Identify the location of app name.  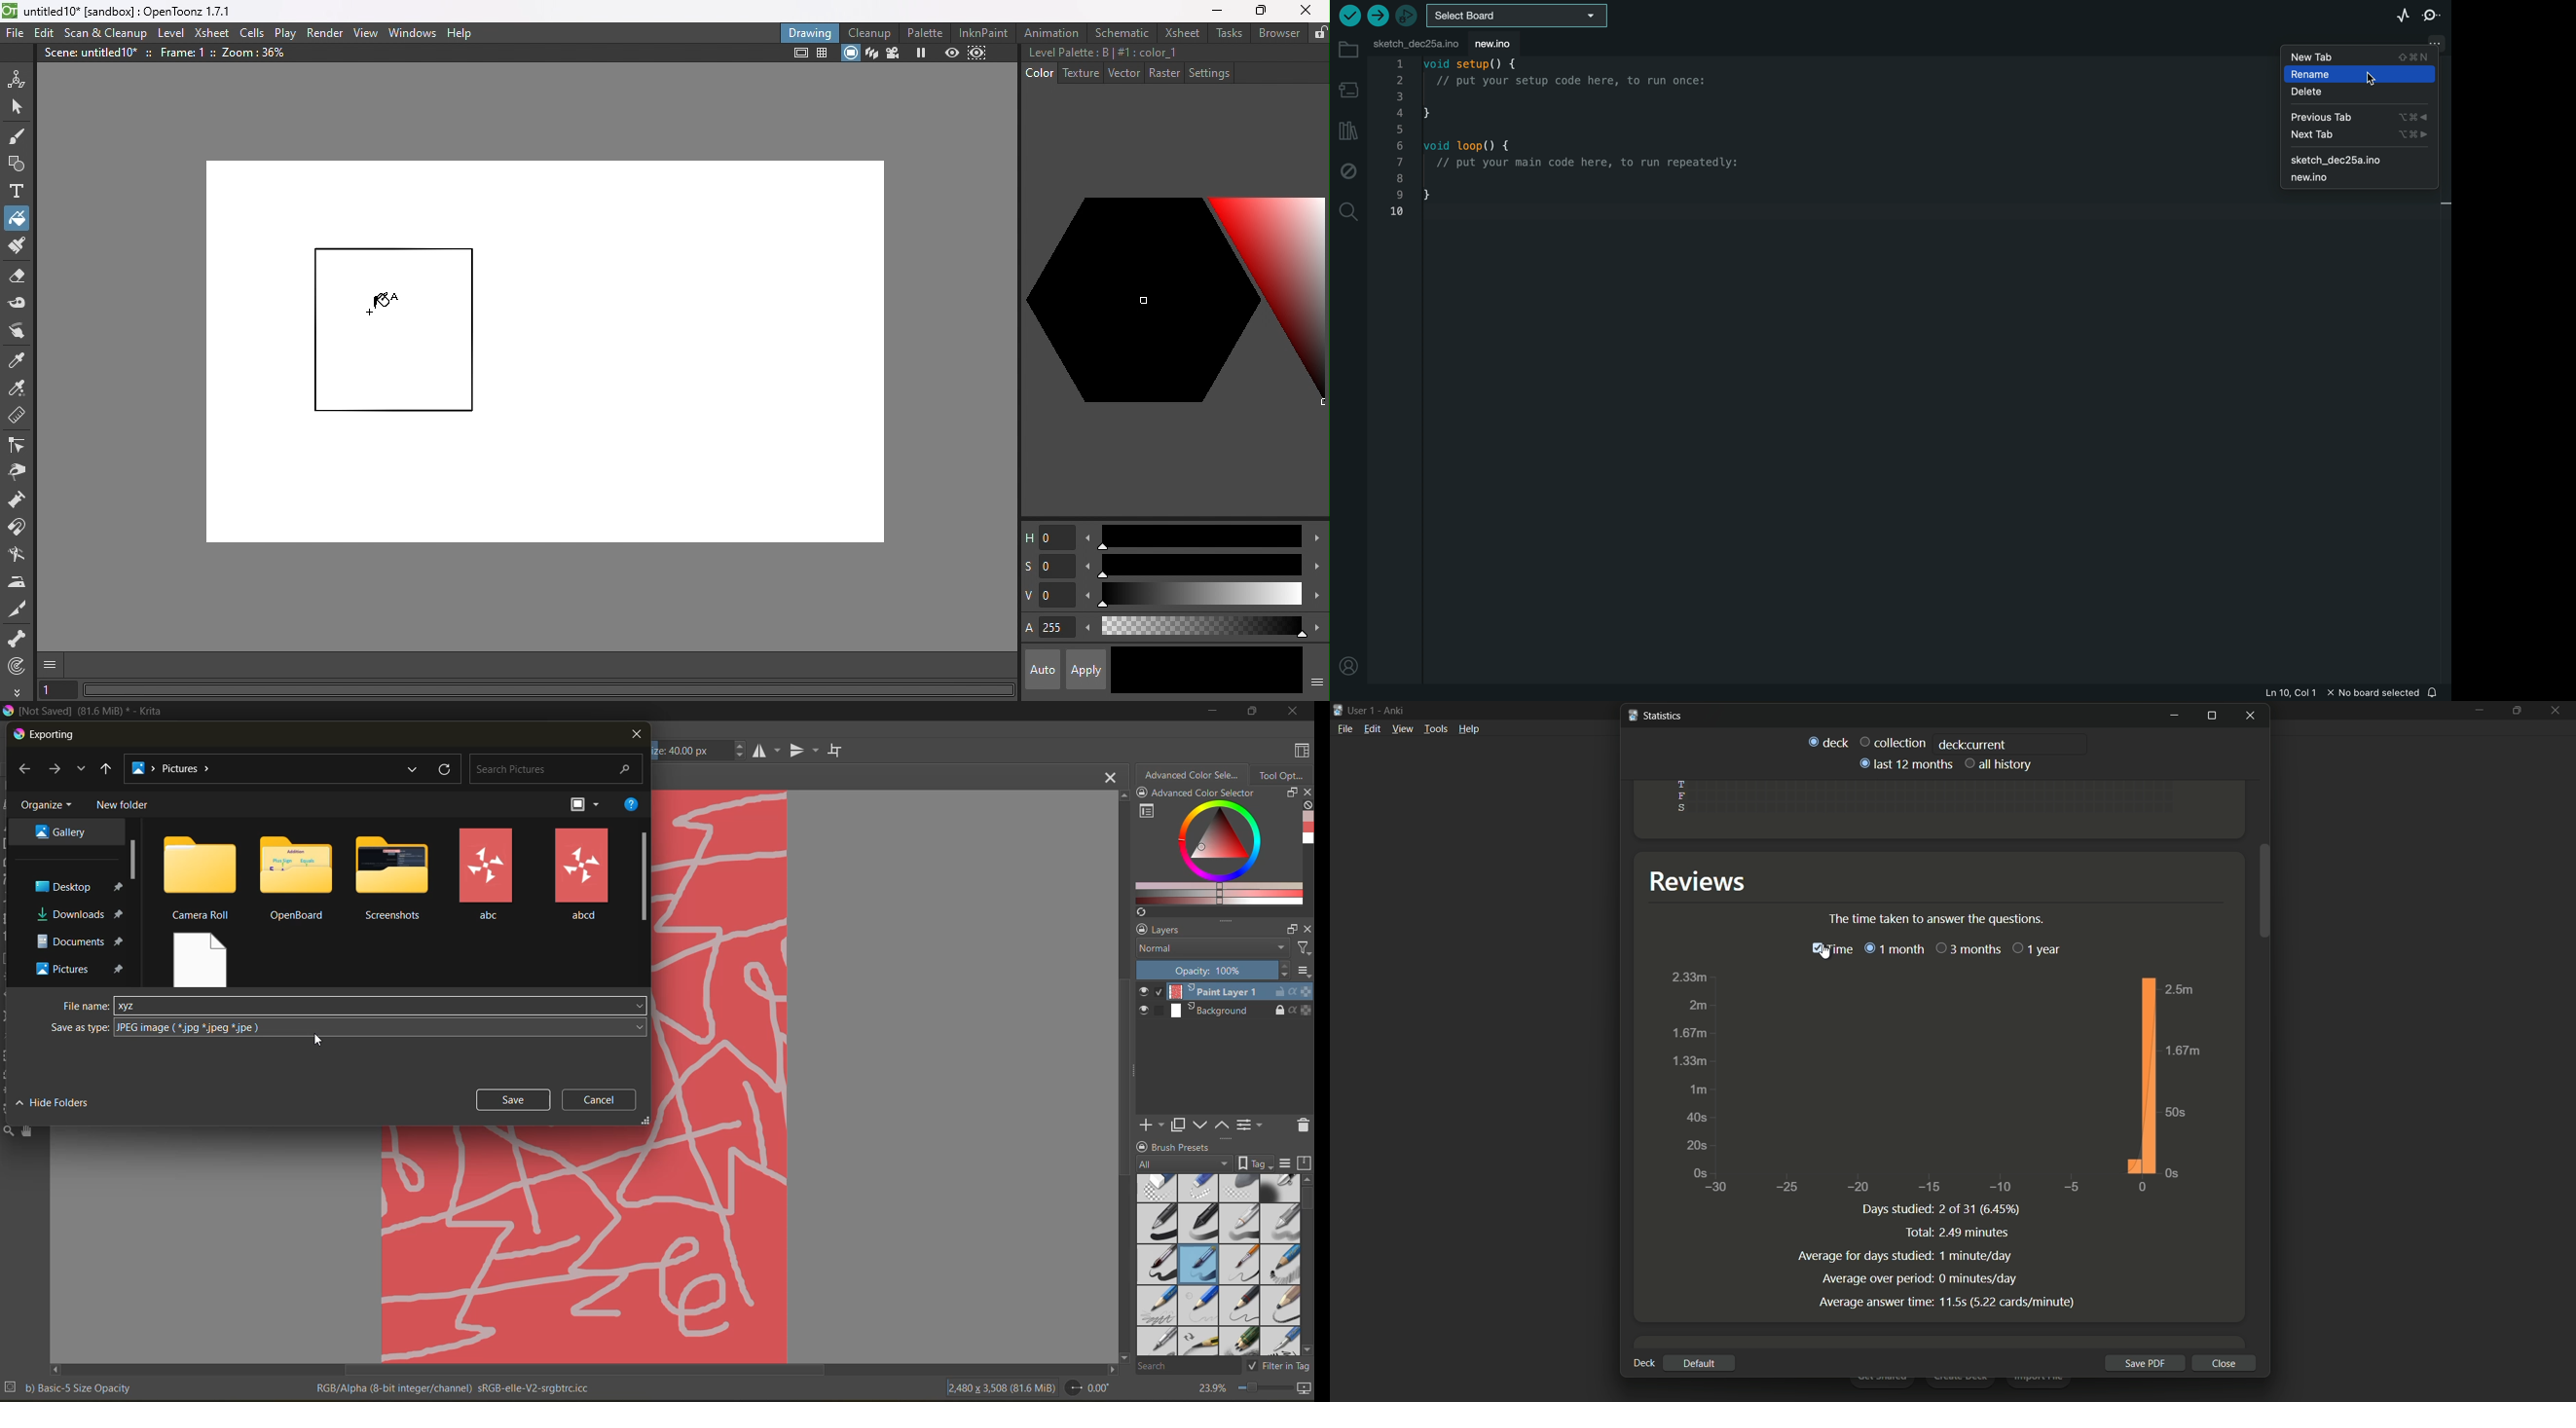
(1393, 711).